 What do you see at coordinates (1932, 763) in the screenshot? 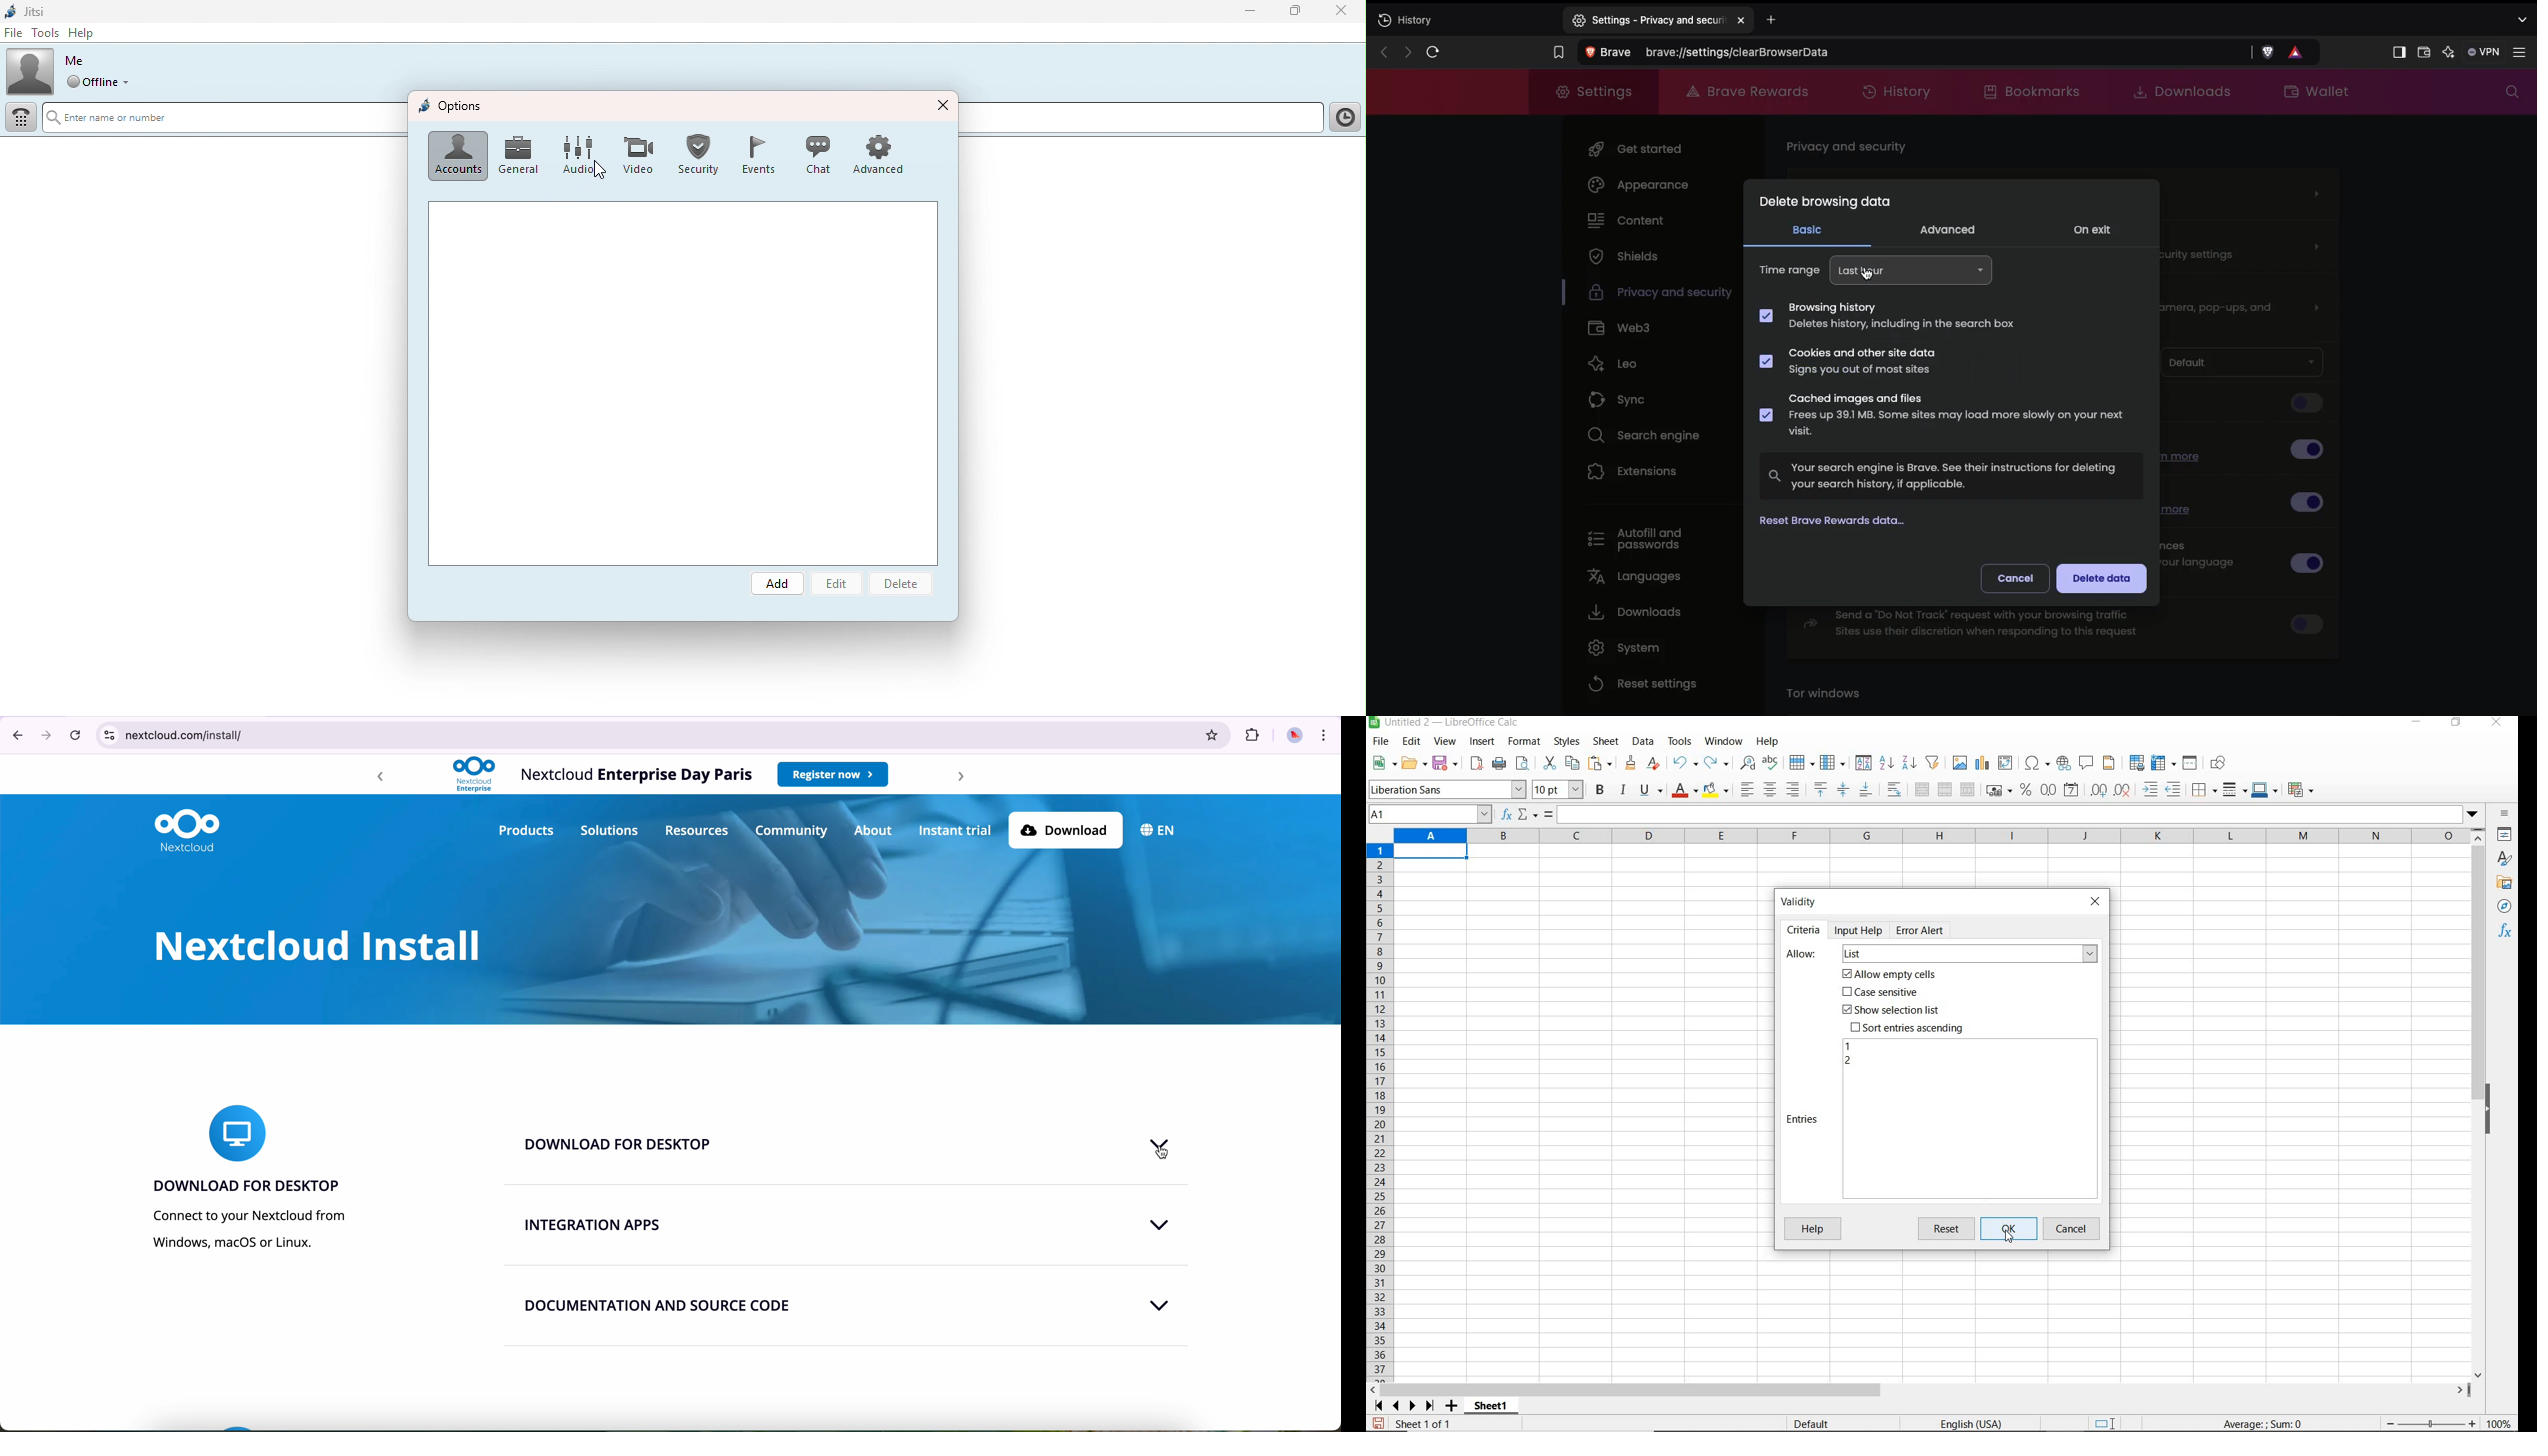
I see `autofilter` at bounding box center [1932, 763].